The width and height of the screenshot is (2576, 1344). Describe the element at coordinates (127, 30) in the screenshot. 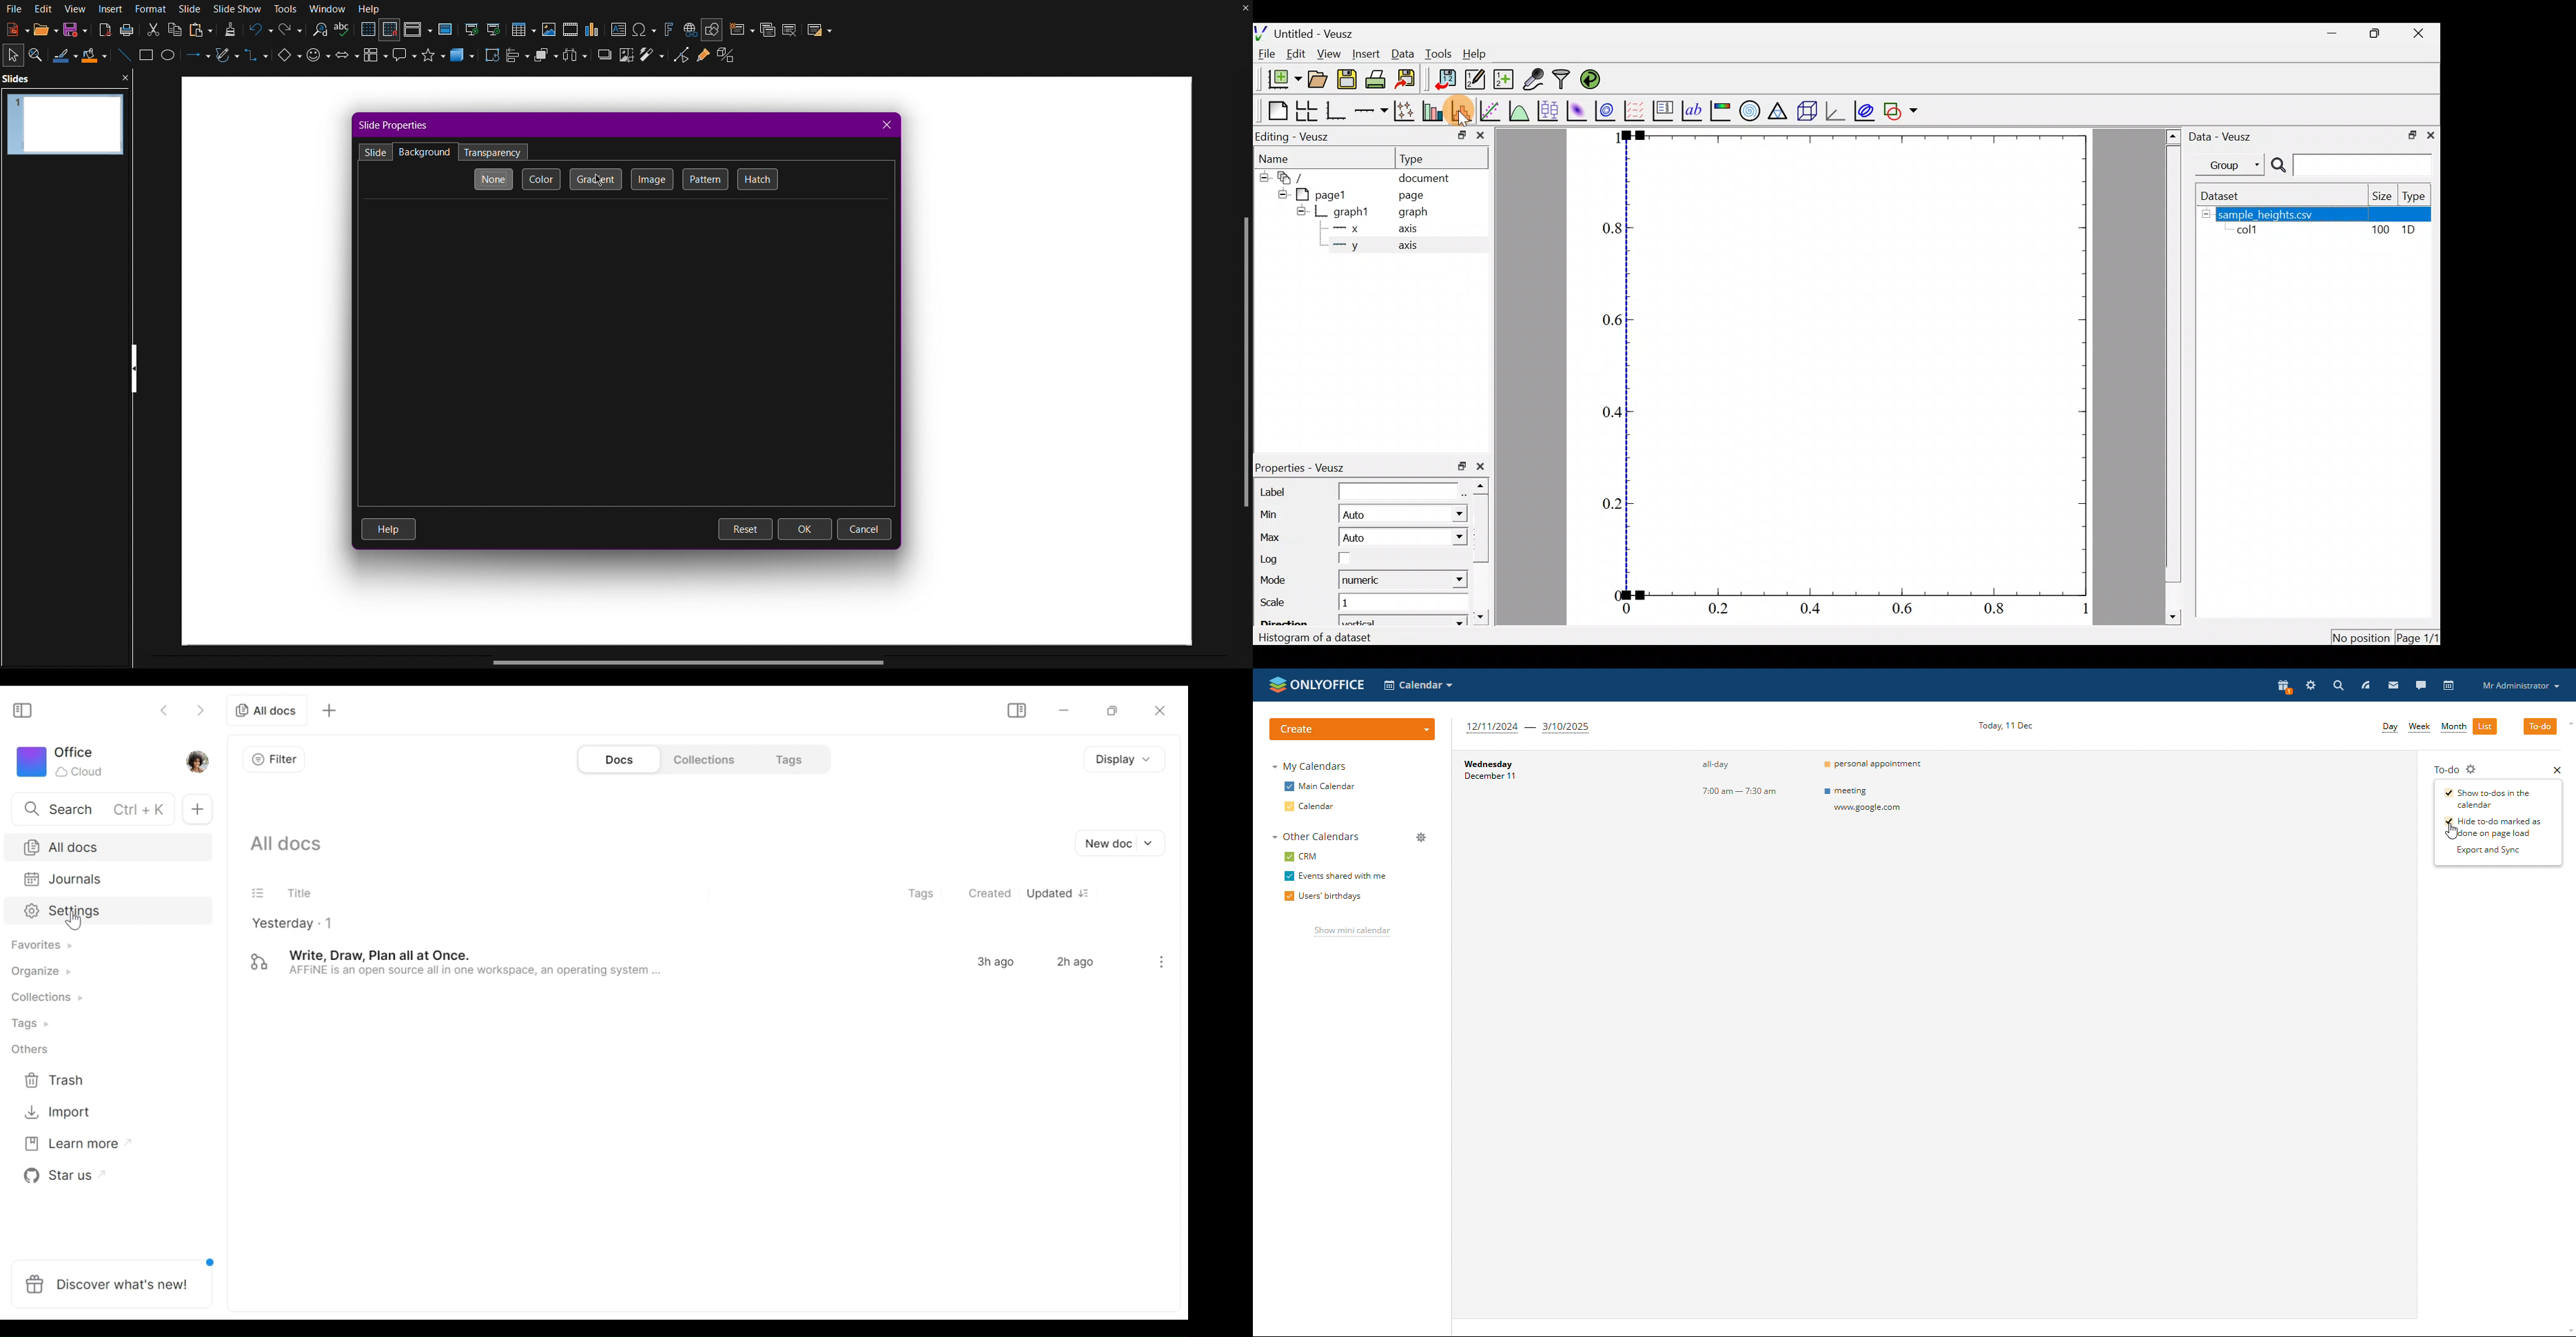

I see `Print` at that location.